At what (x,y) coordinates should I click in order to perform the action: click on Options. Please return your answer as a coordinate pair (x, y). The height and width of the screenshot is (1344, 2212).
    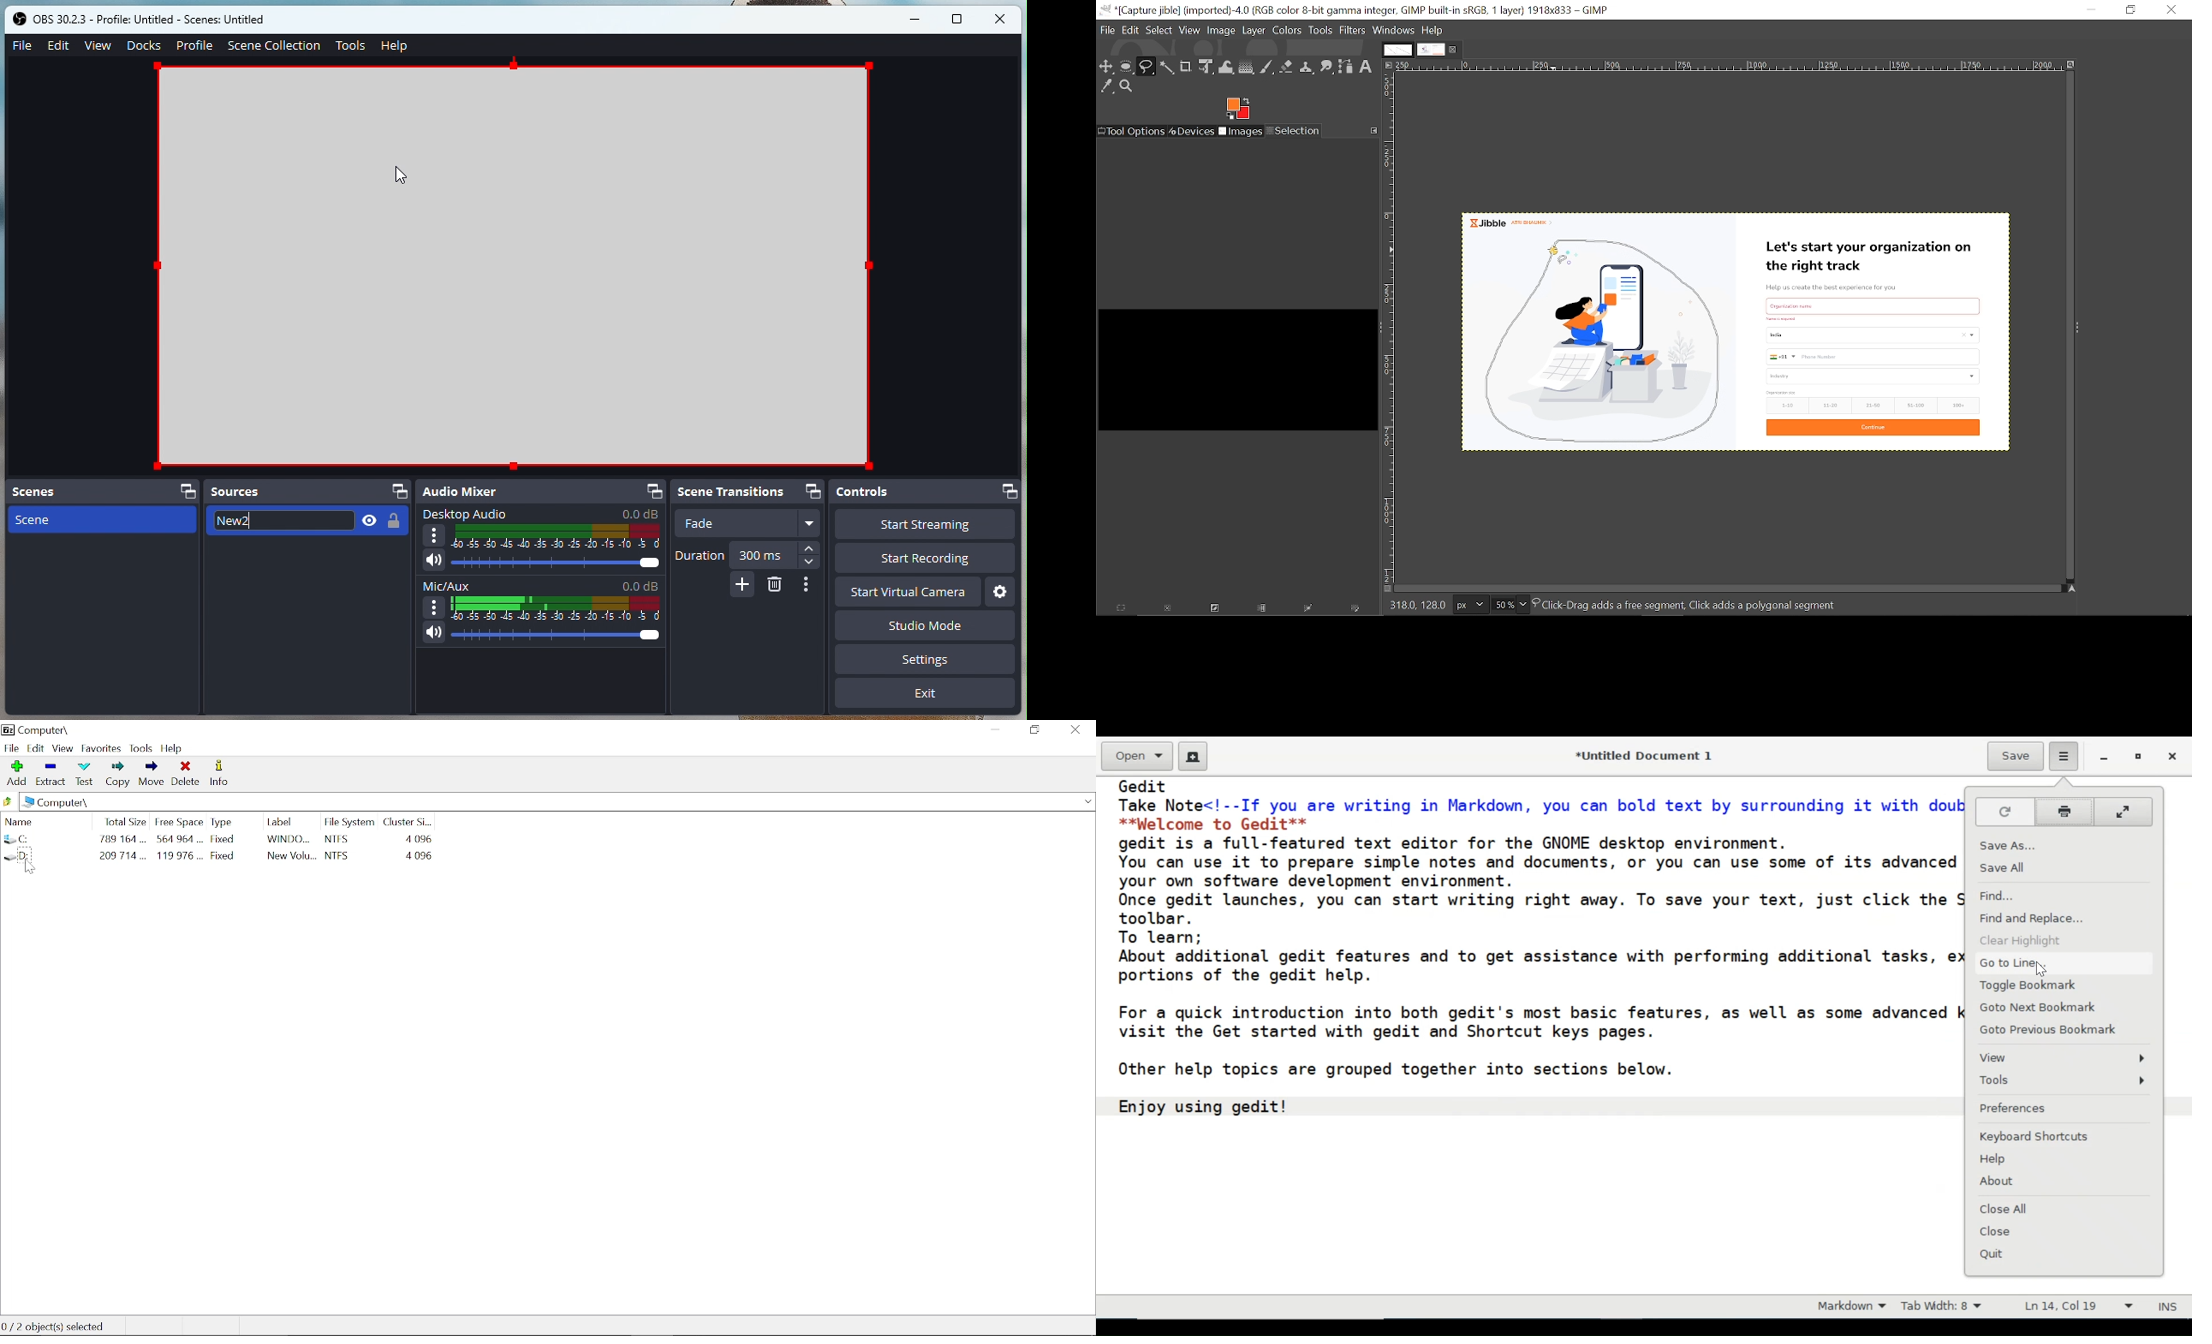
    Looking at the image, I should click on (810, 584).